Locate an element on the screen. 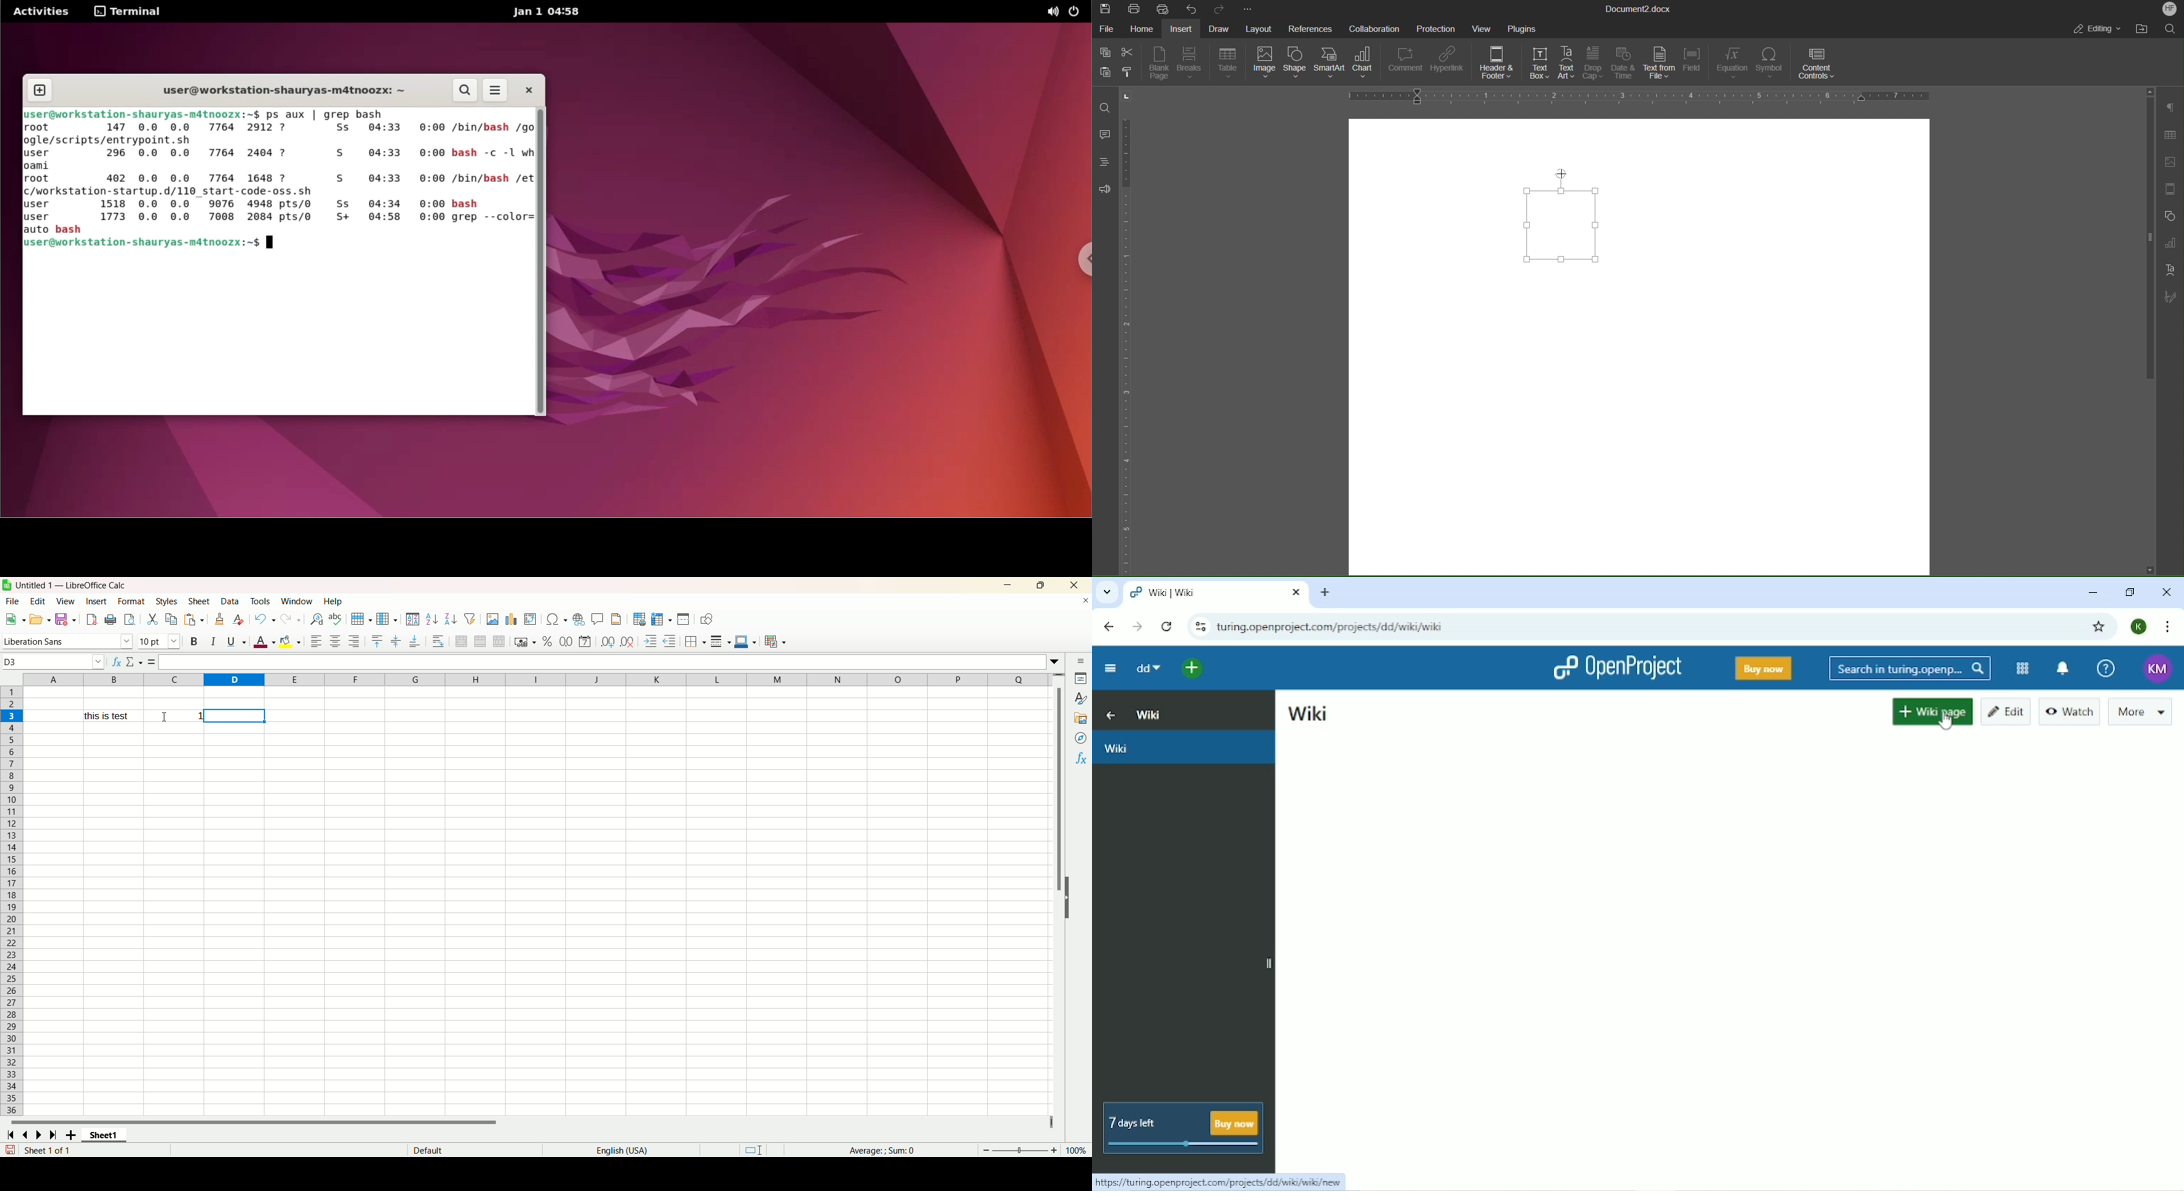 This screenshot has width=2184, height=1204. format as number is located at coordinates (566, 640).